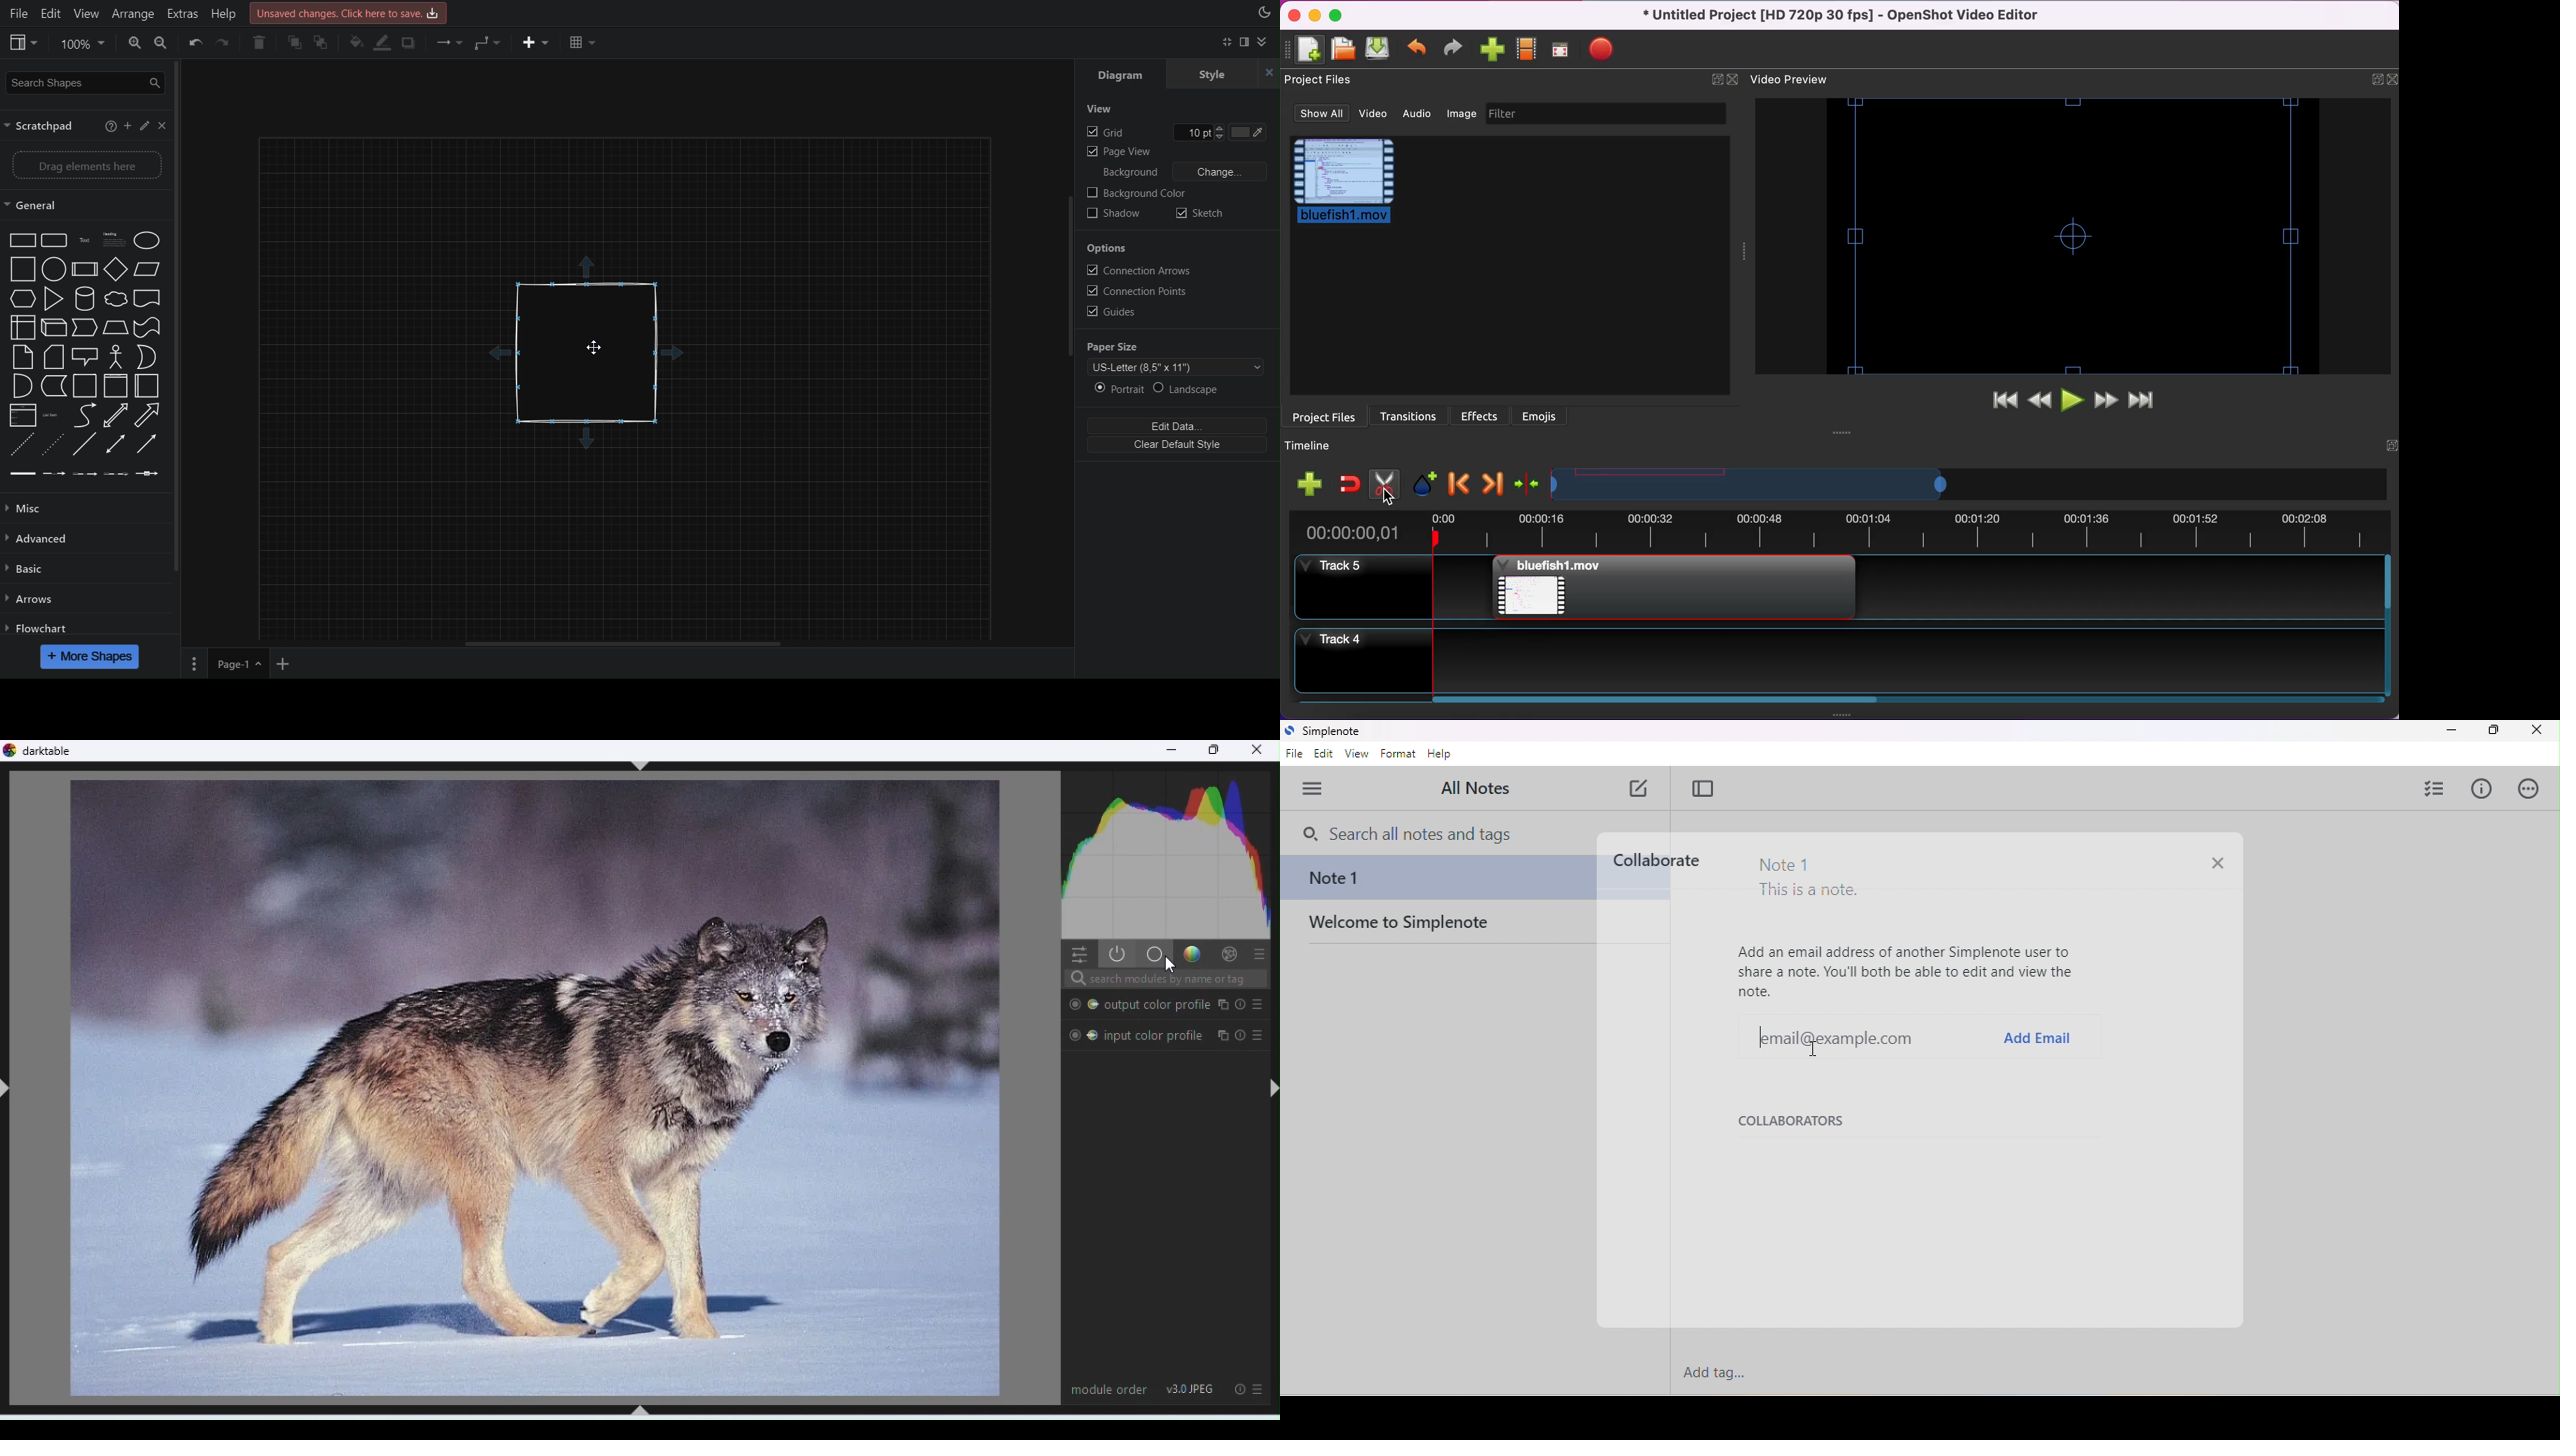  What do you see at coordinates (237, 663) in the screenshot?
I see `Page 1` at bounding box center [237, 663].